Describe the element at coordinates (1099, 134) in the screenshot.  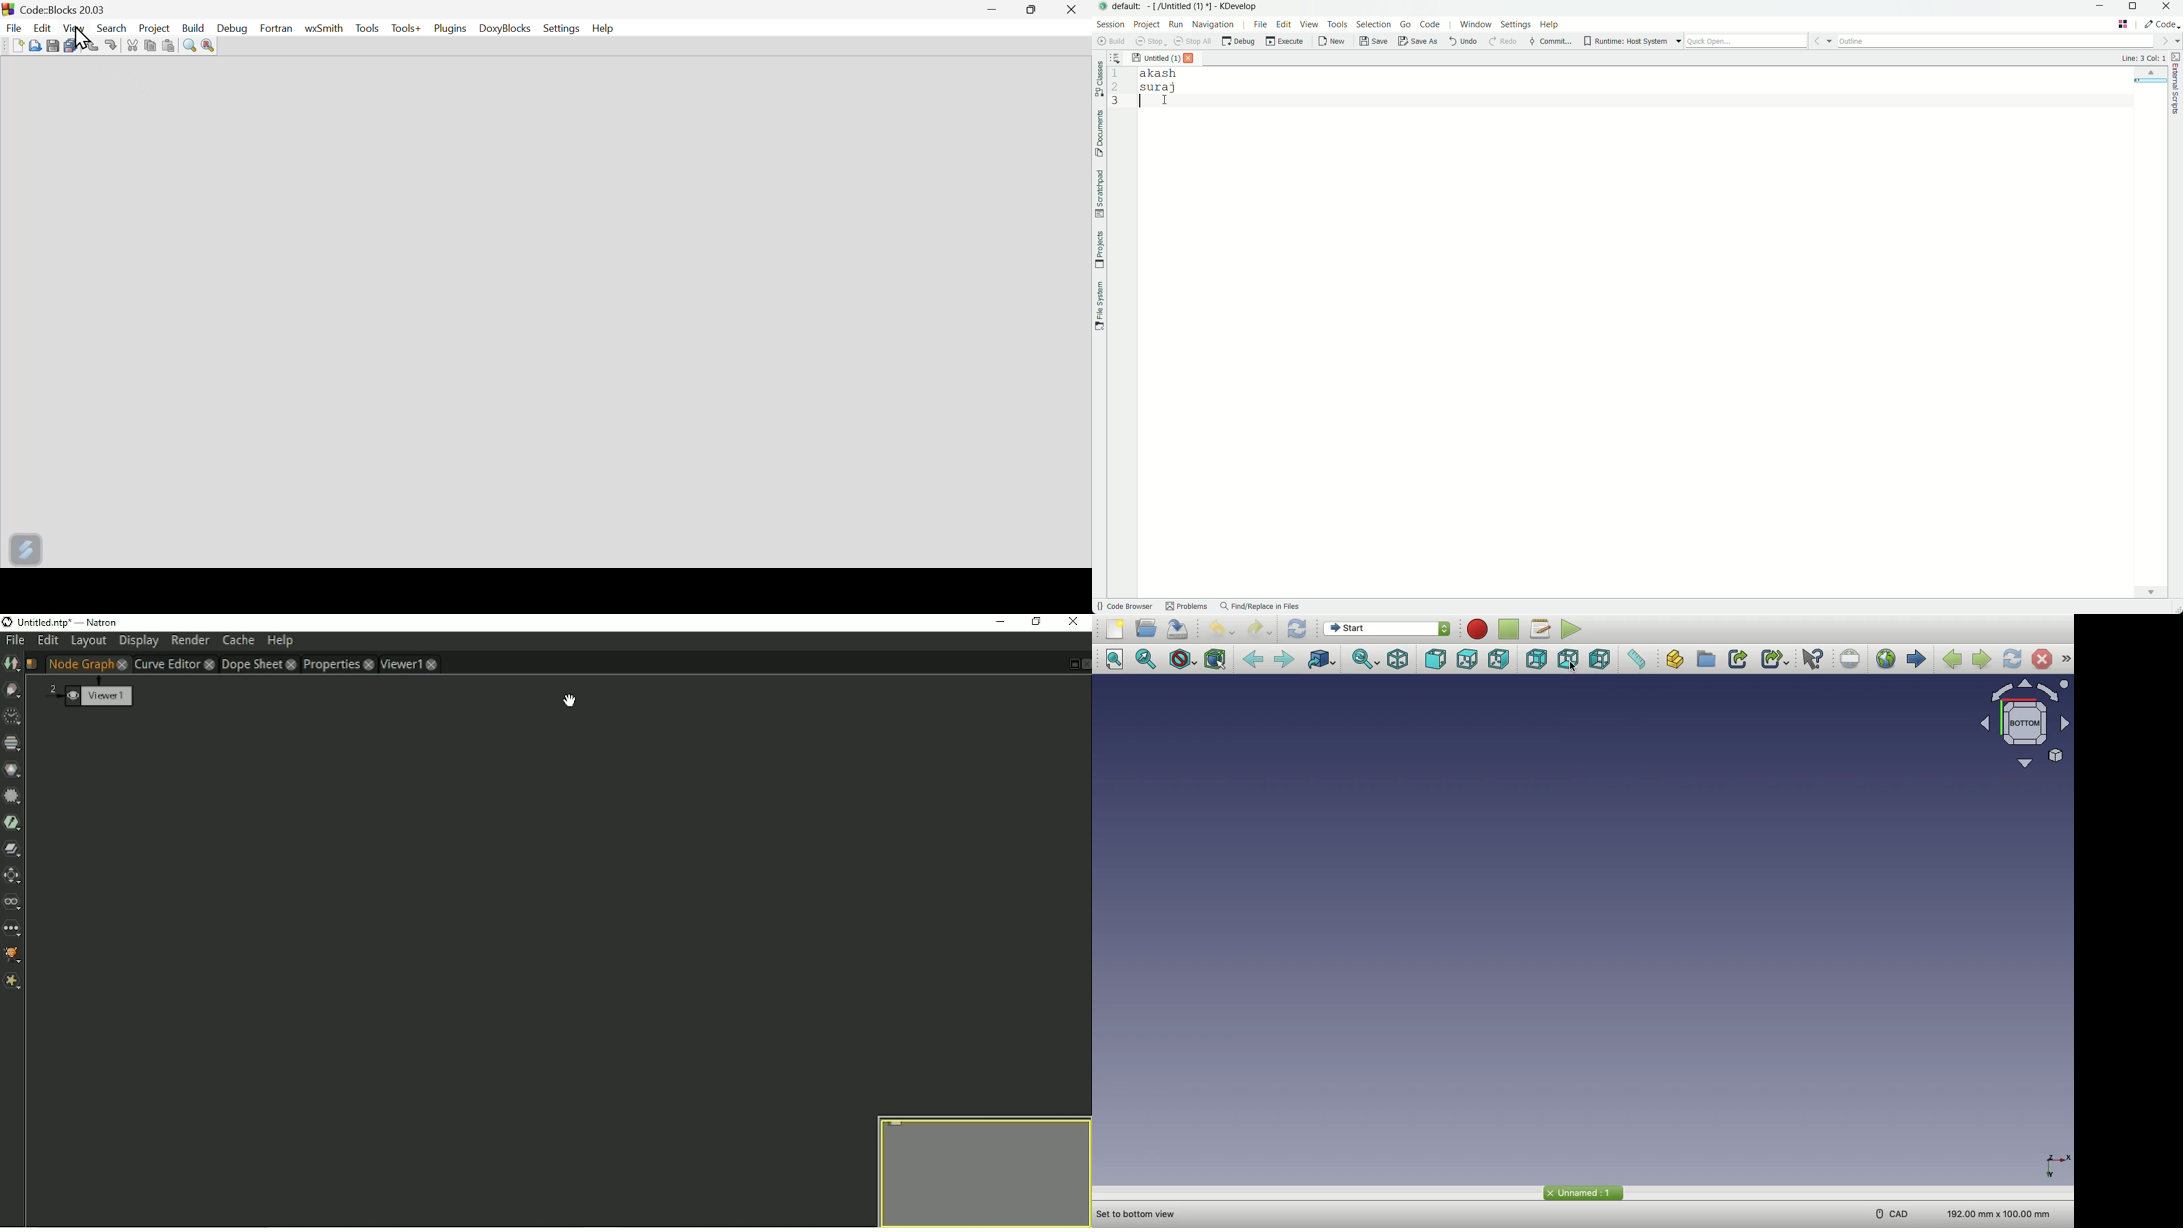
I see `documents` at that location.